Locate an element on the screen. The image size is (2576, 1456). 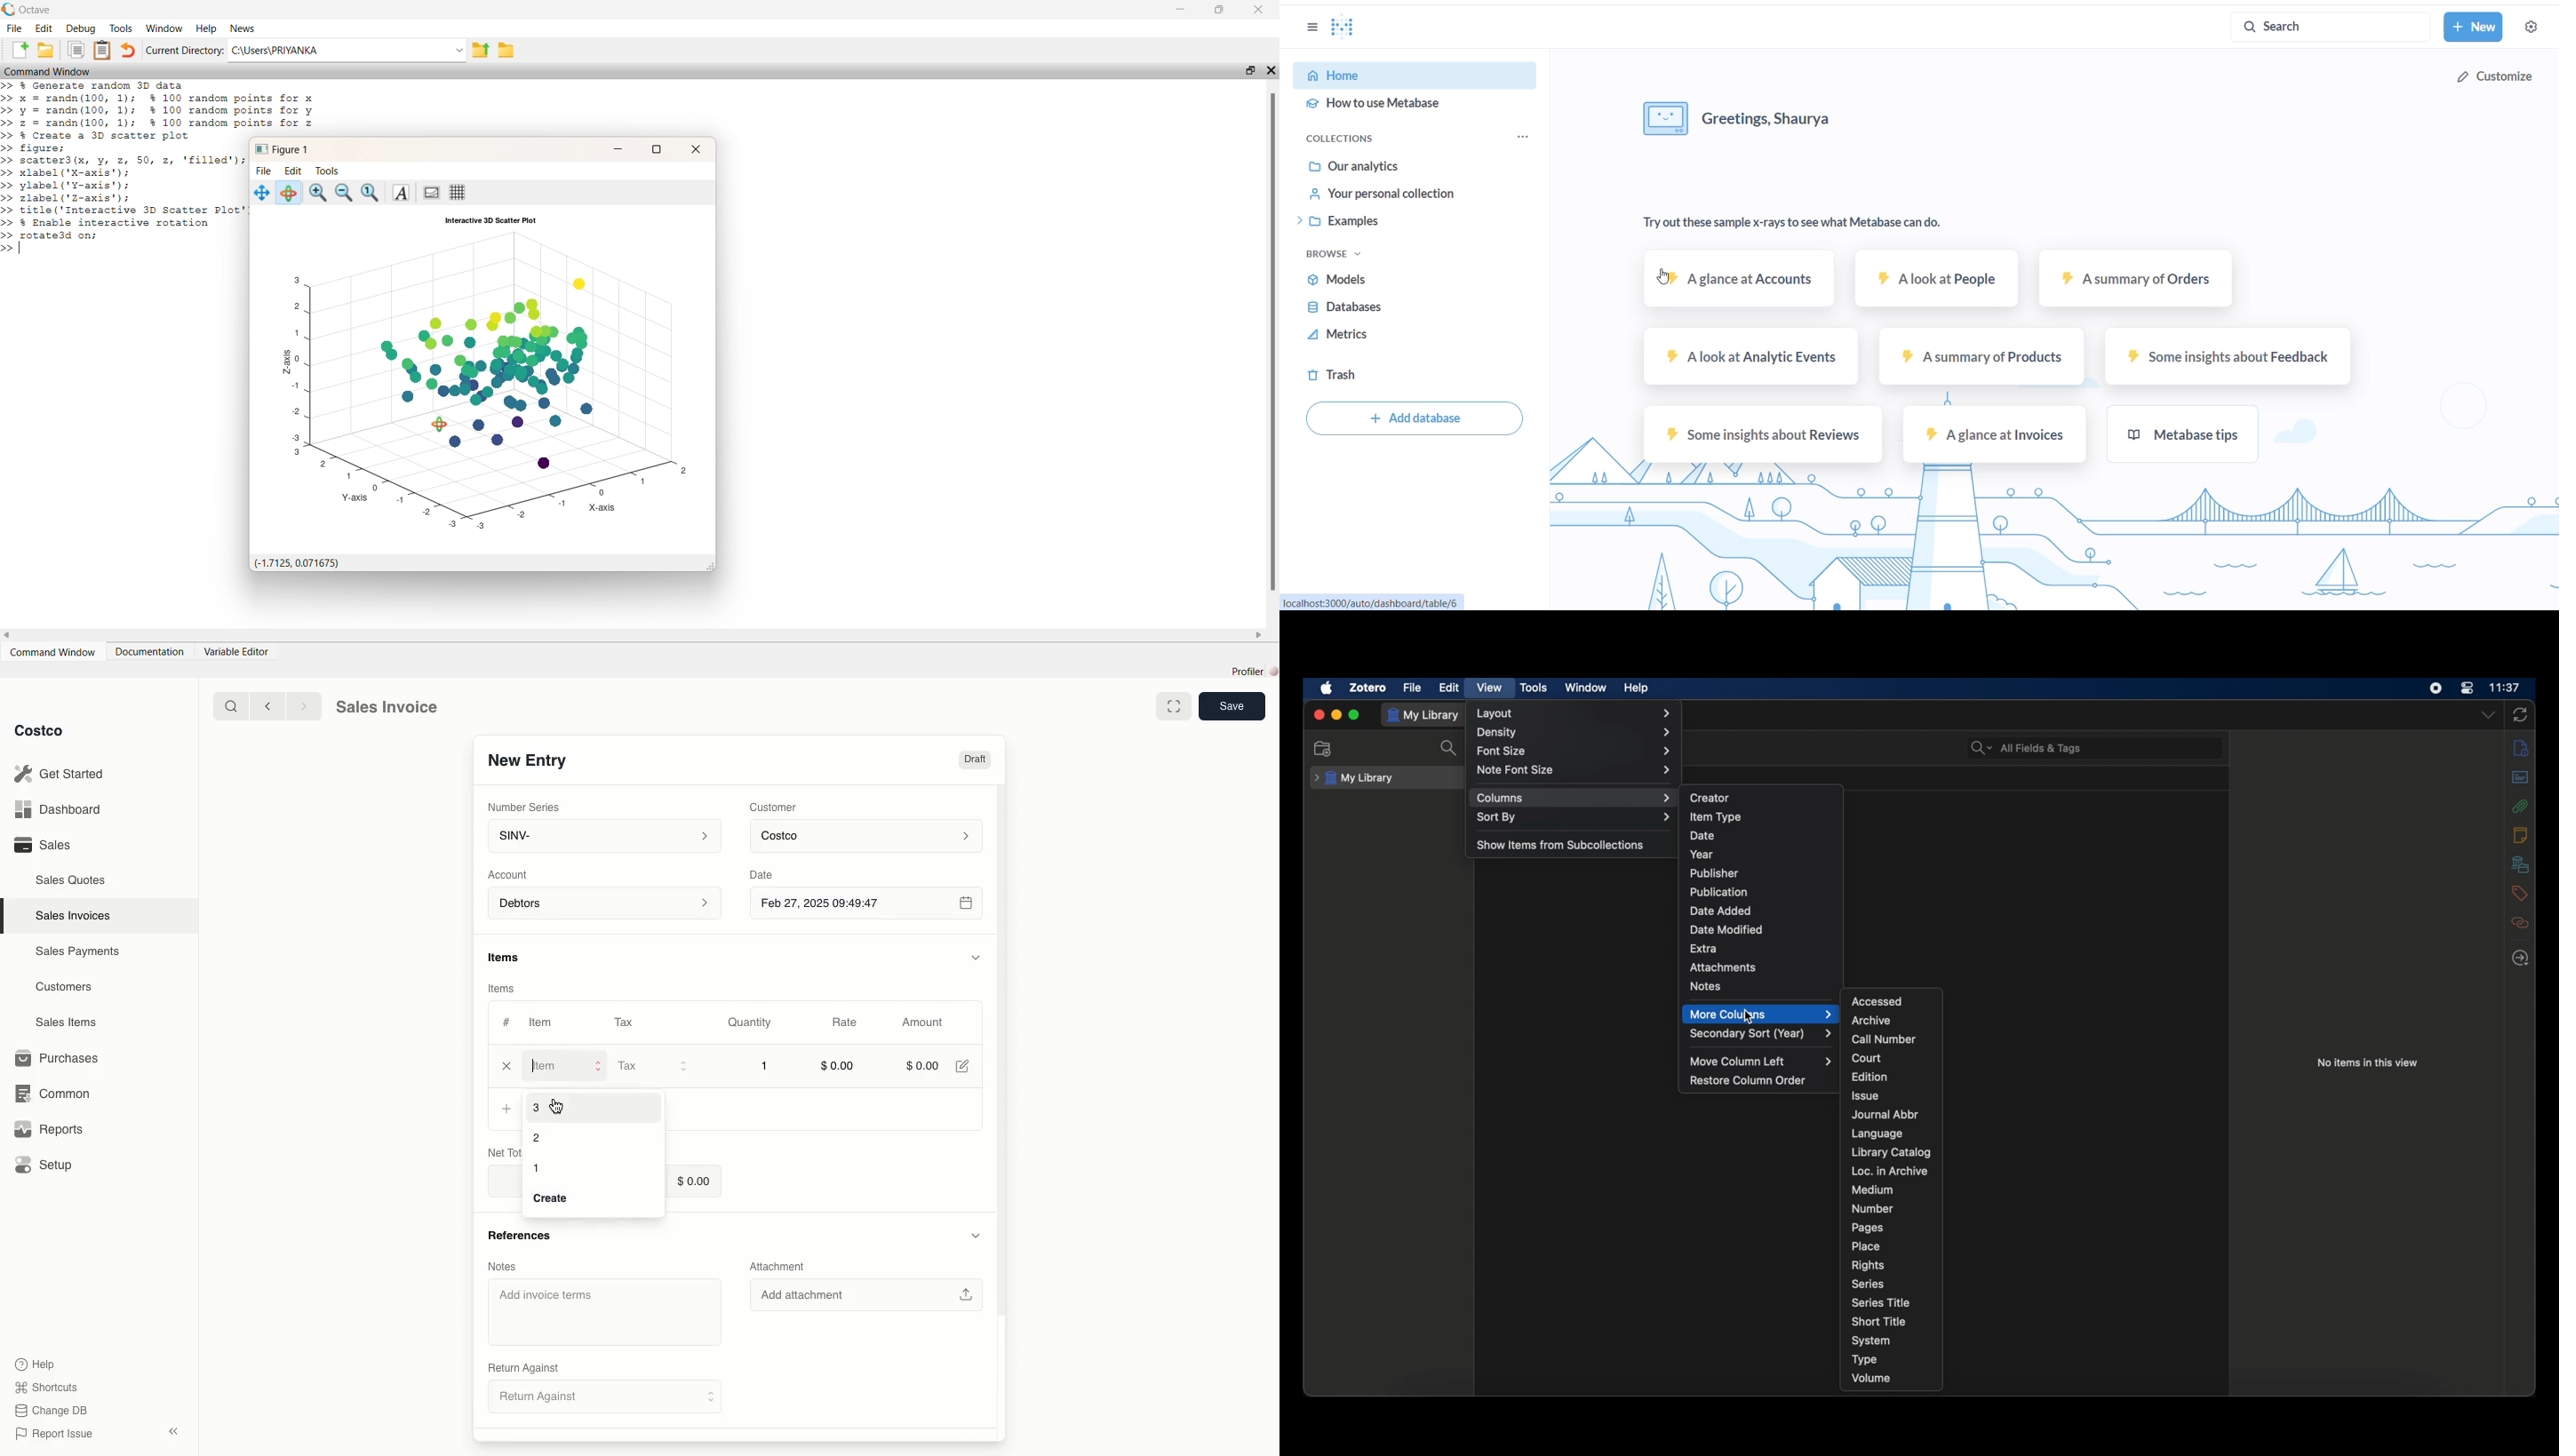
medium is located at coordinates (1872, 1190).